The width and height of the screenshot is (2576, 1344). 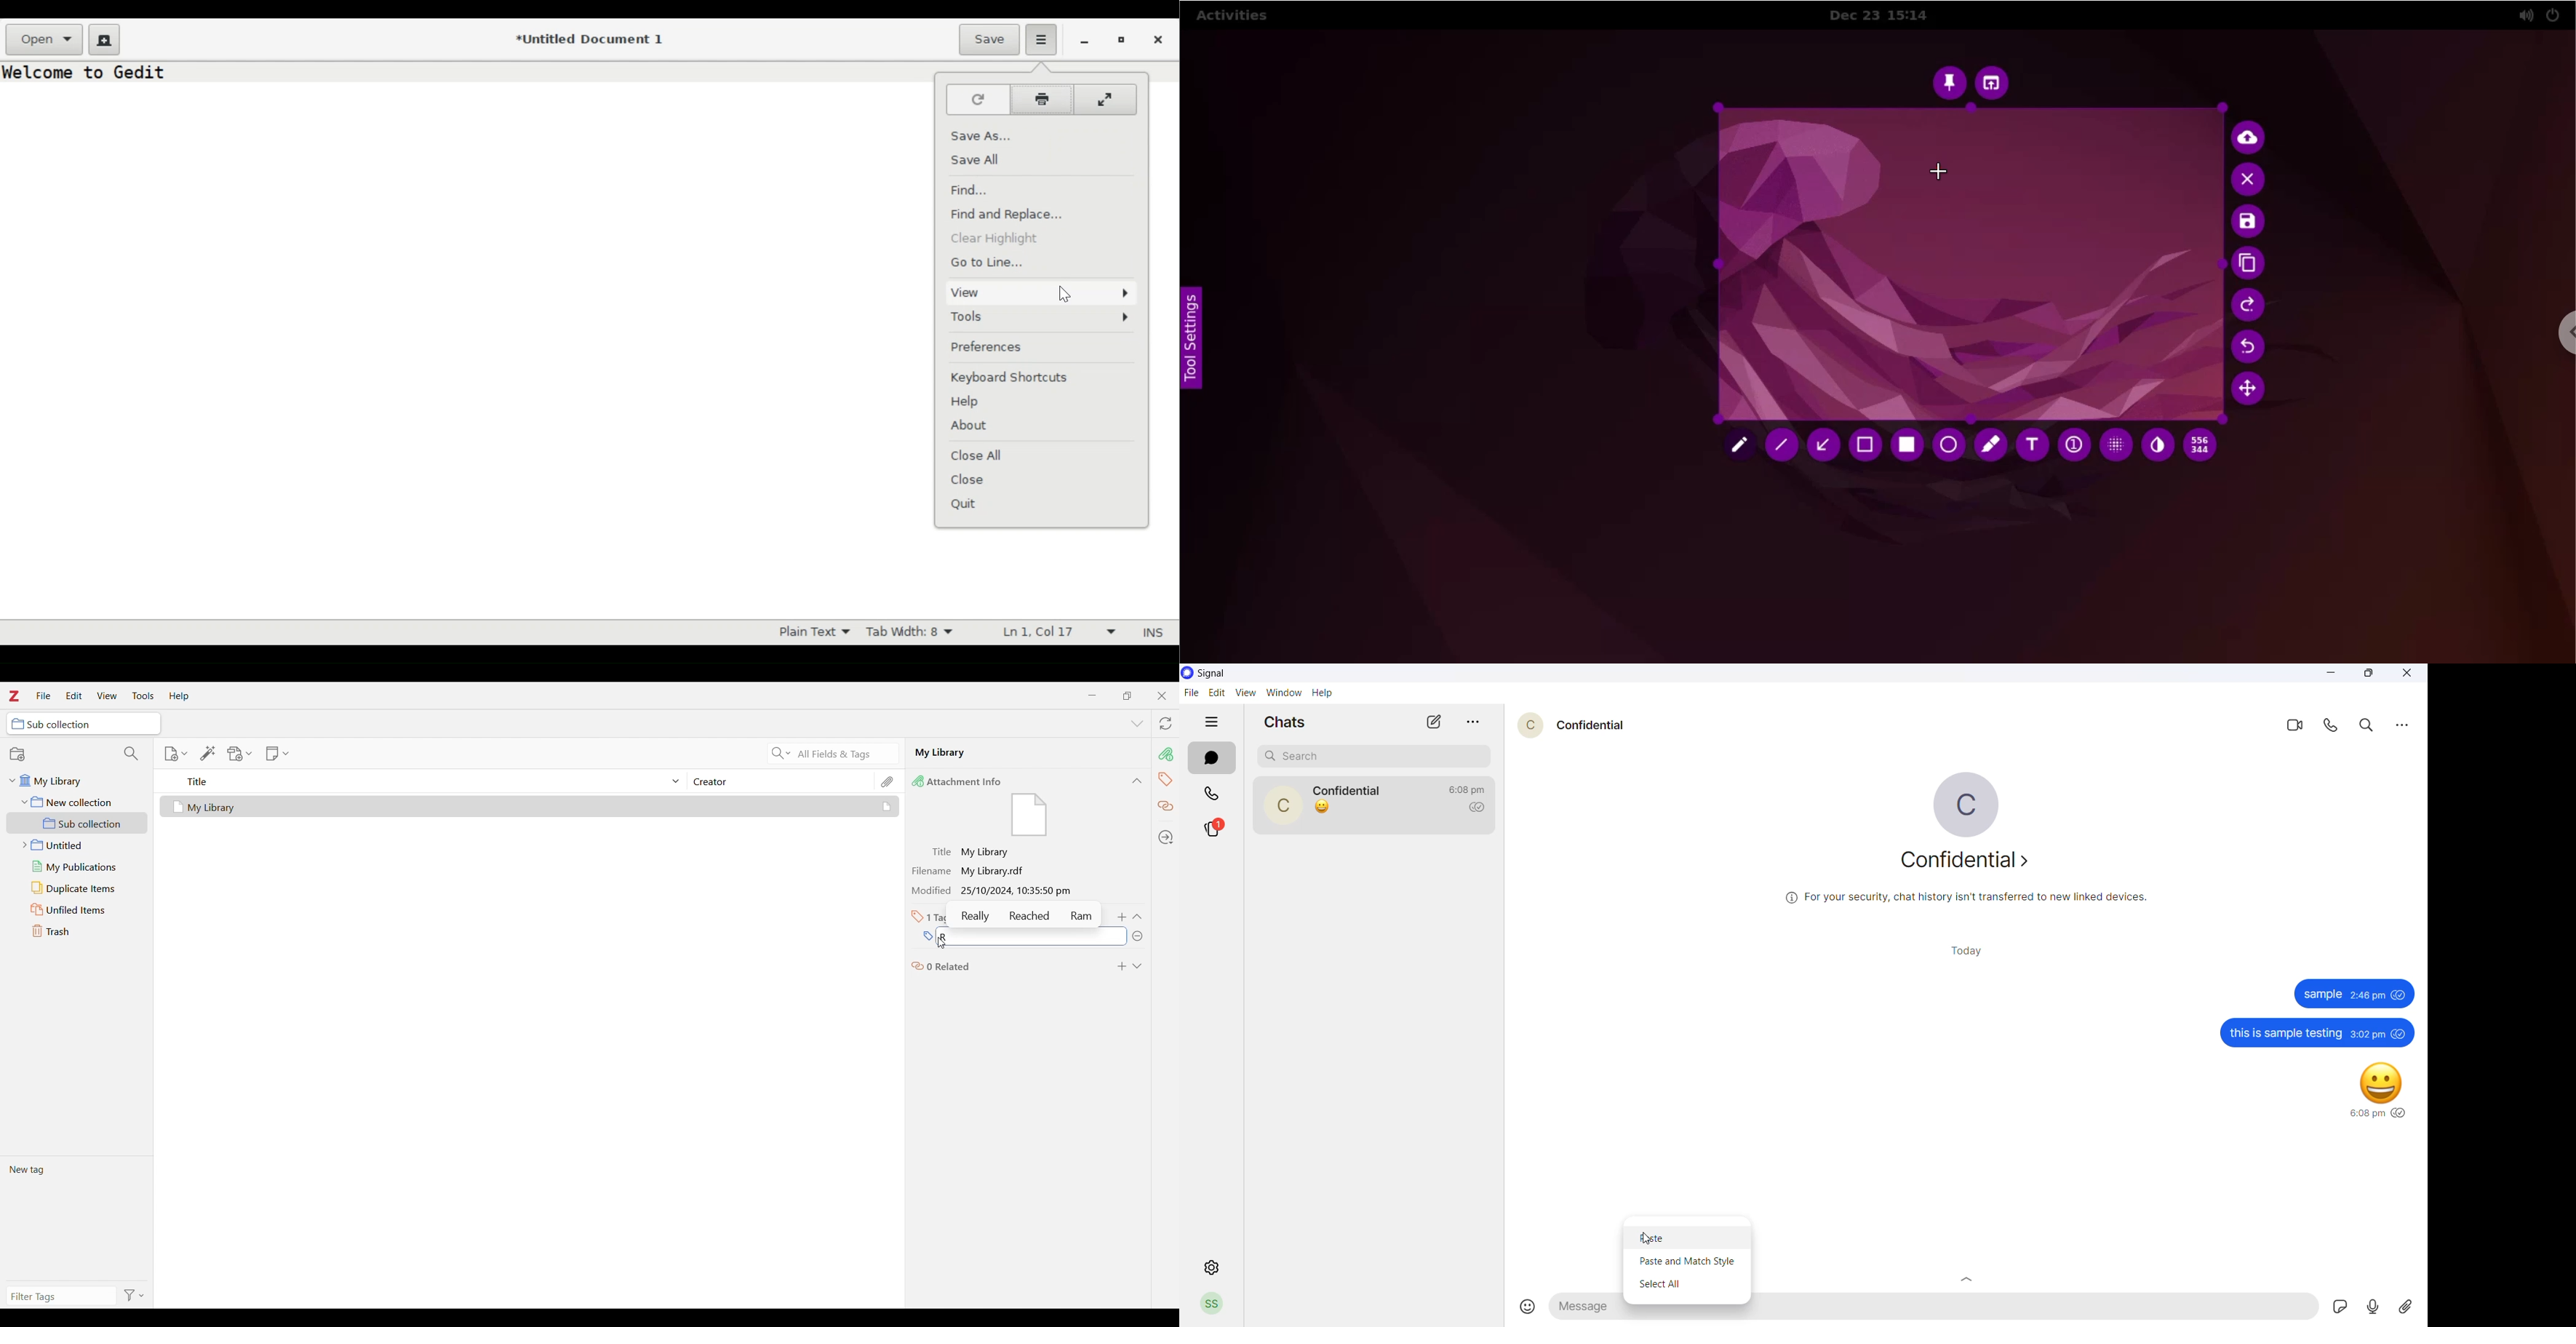 I want to click on Type in filter tags, so click(x=59, y=1298).